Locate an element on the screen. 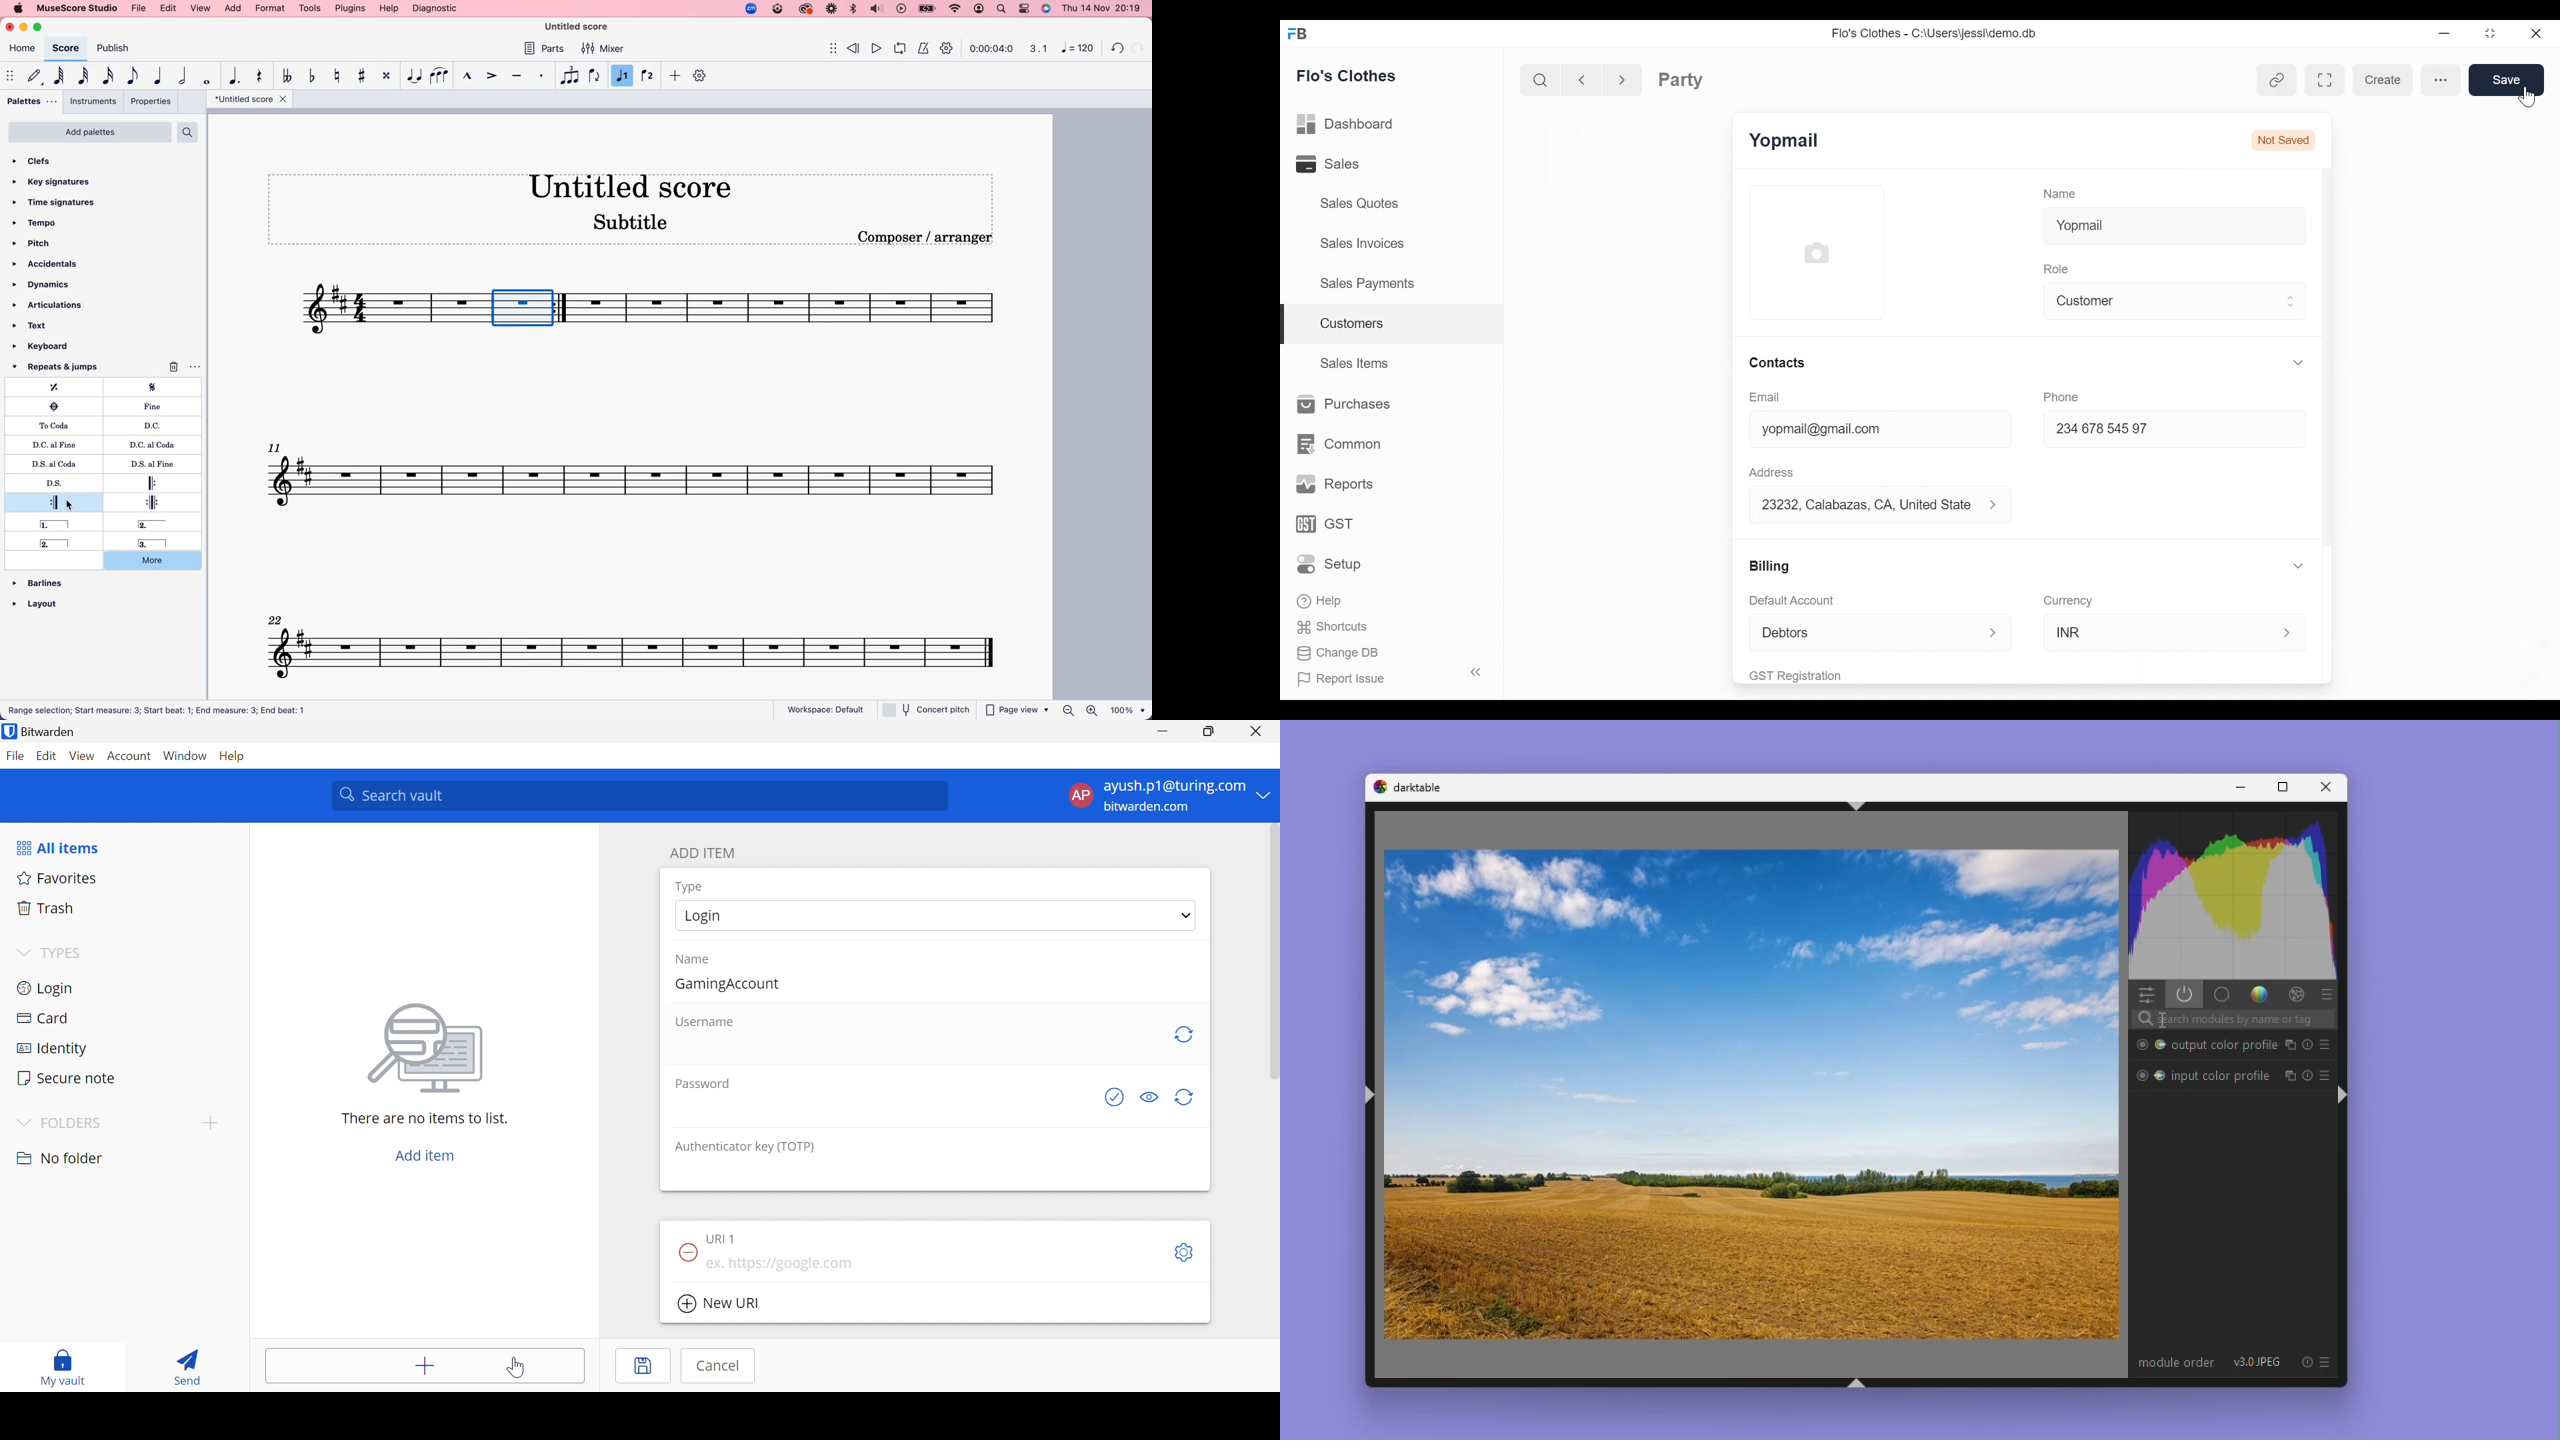 The image size is (2576, 1456). Expand is located at coordinates (2001, 507).